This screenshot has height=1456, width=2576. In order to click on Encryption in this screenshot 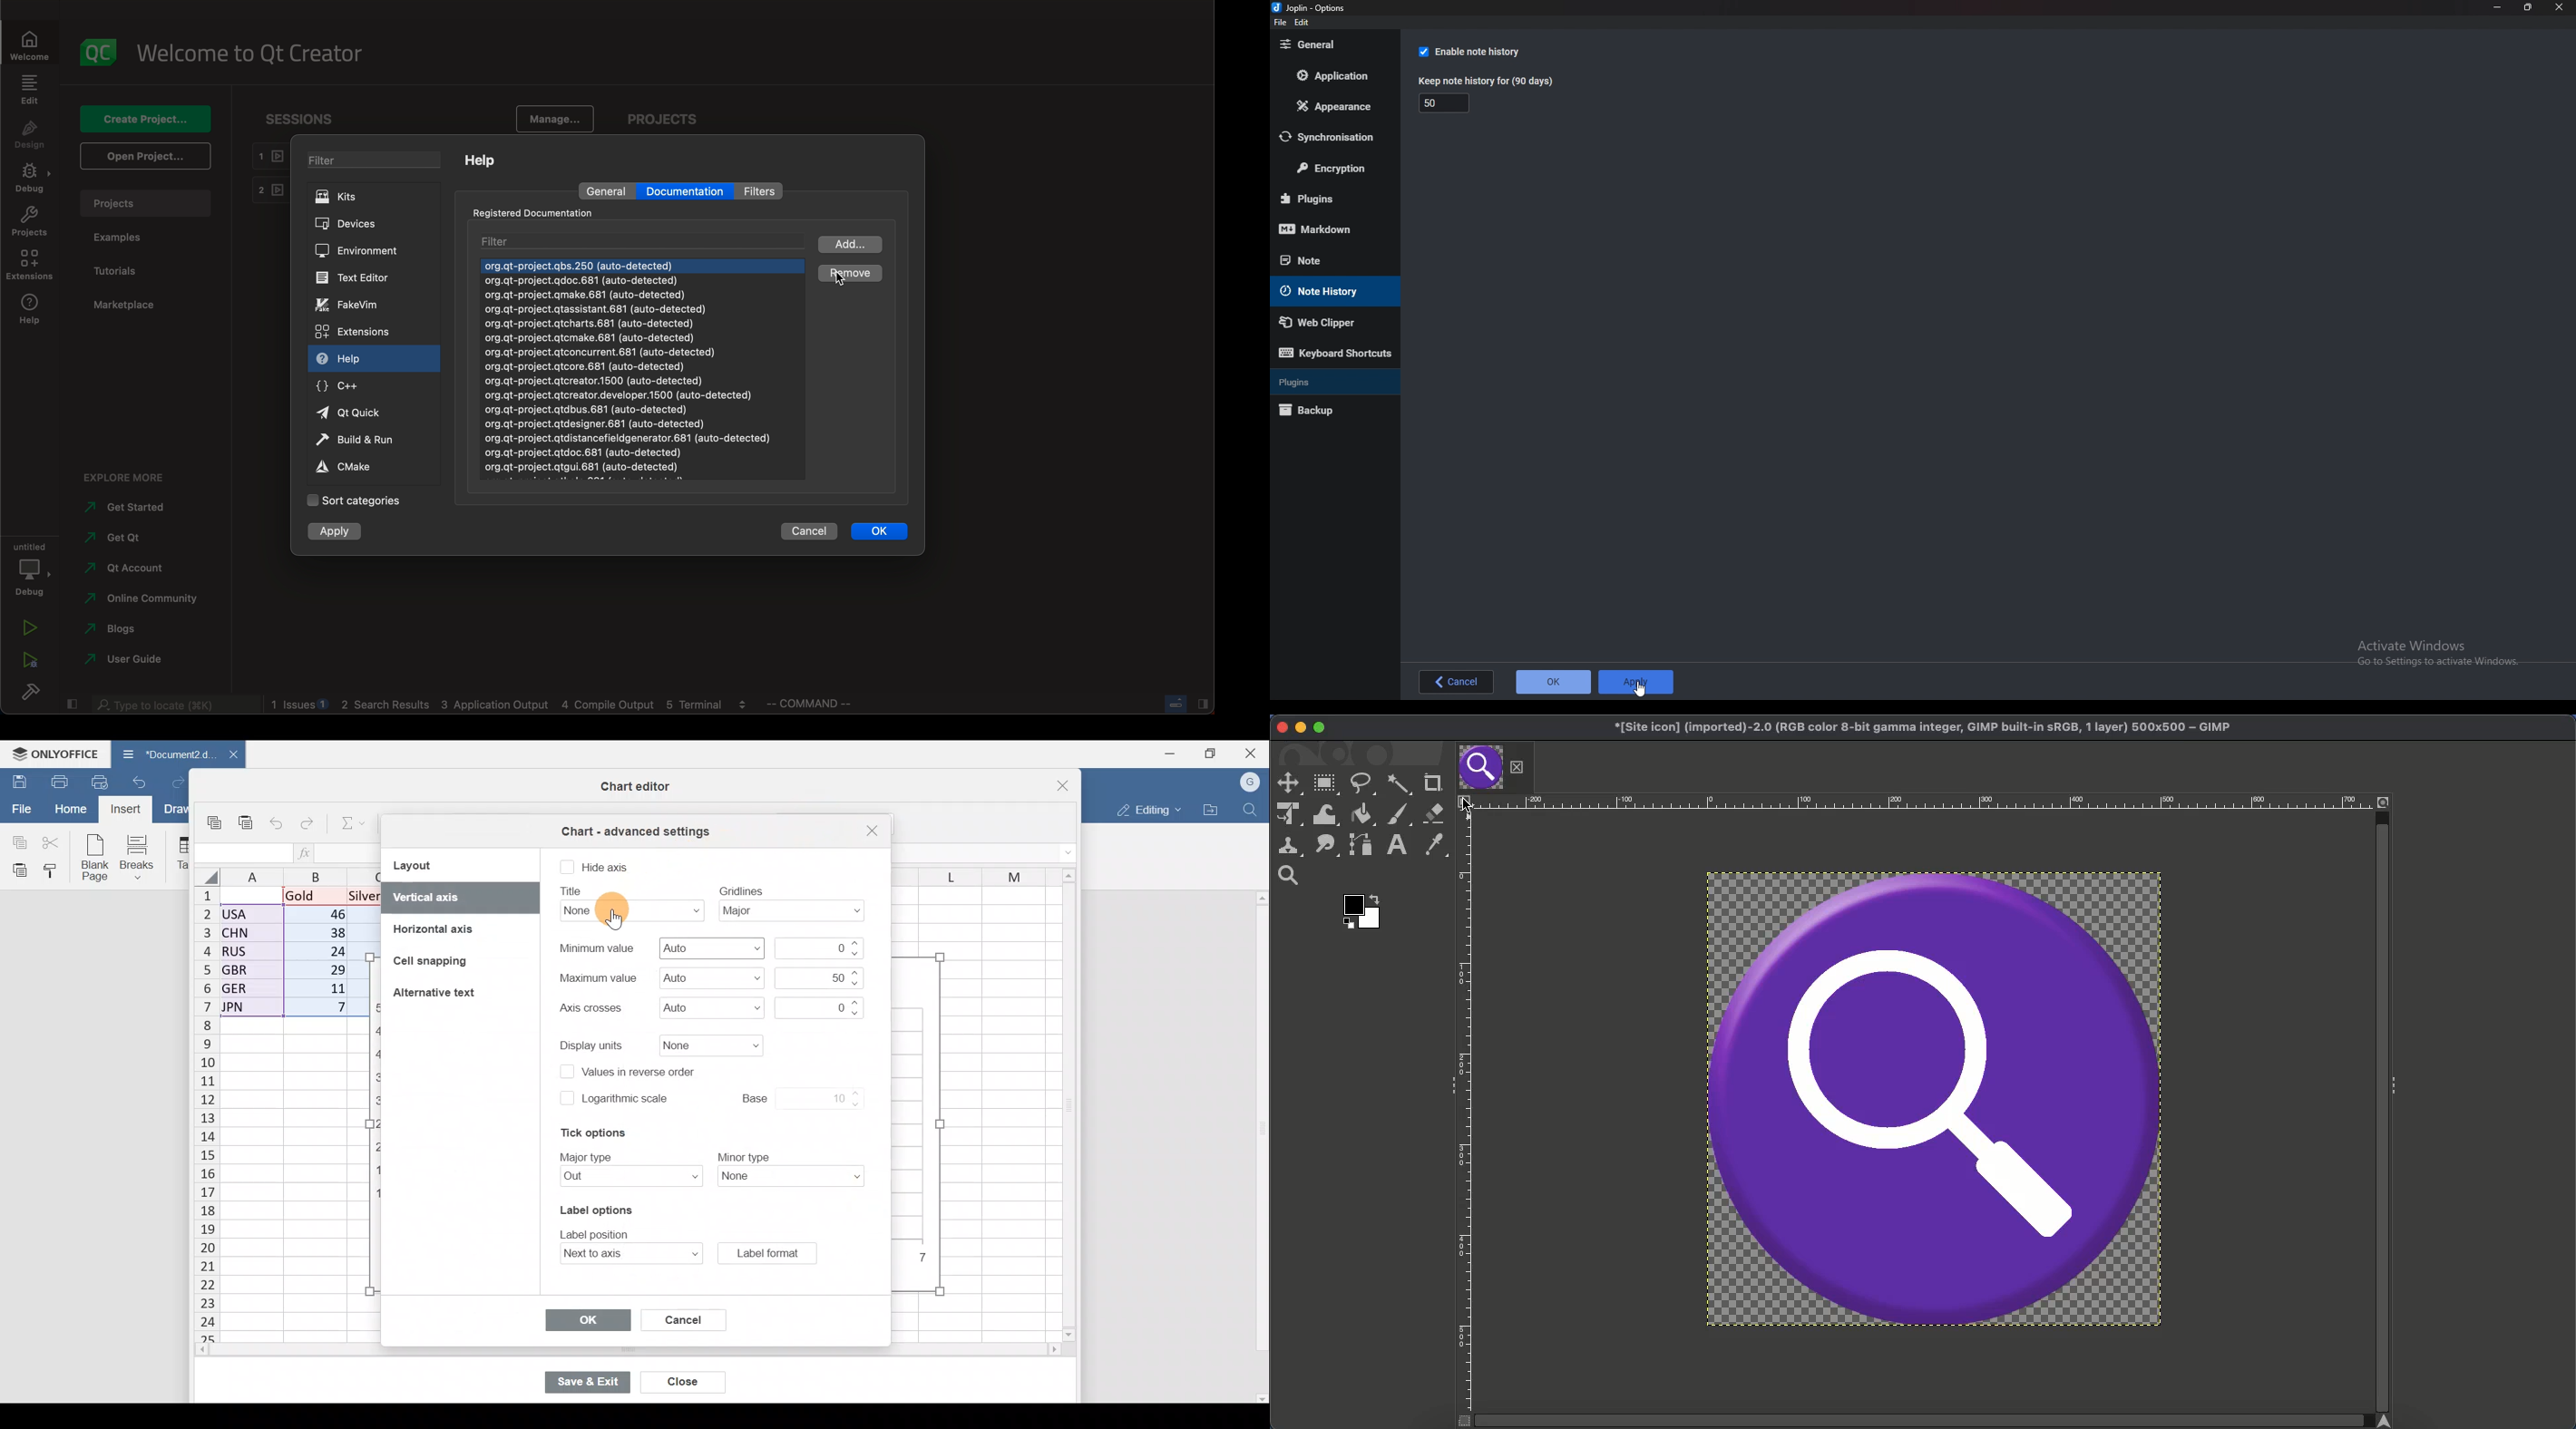, I will do `click(1332, 170)`.